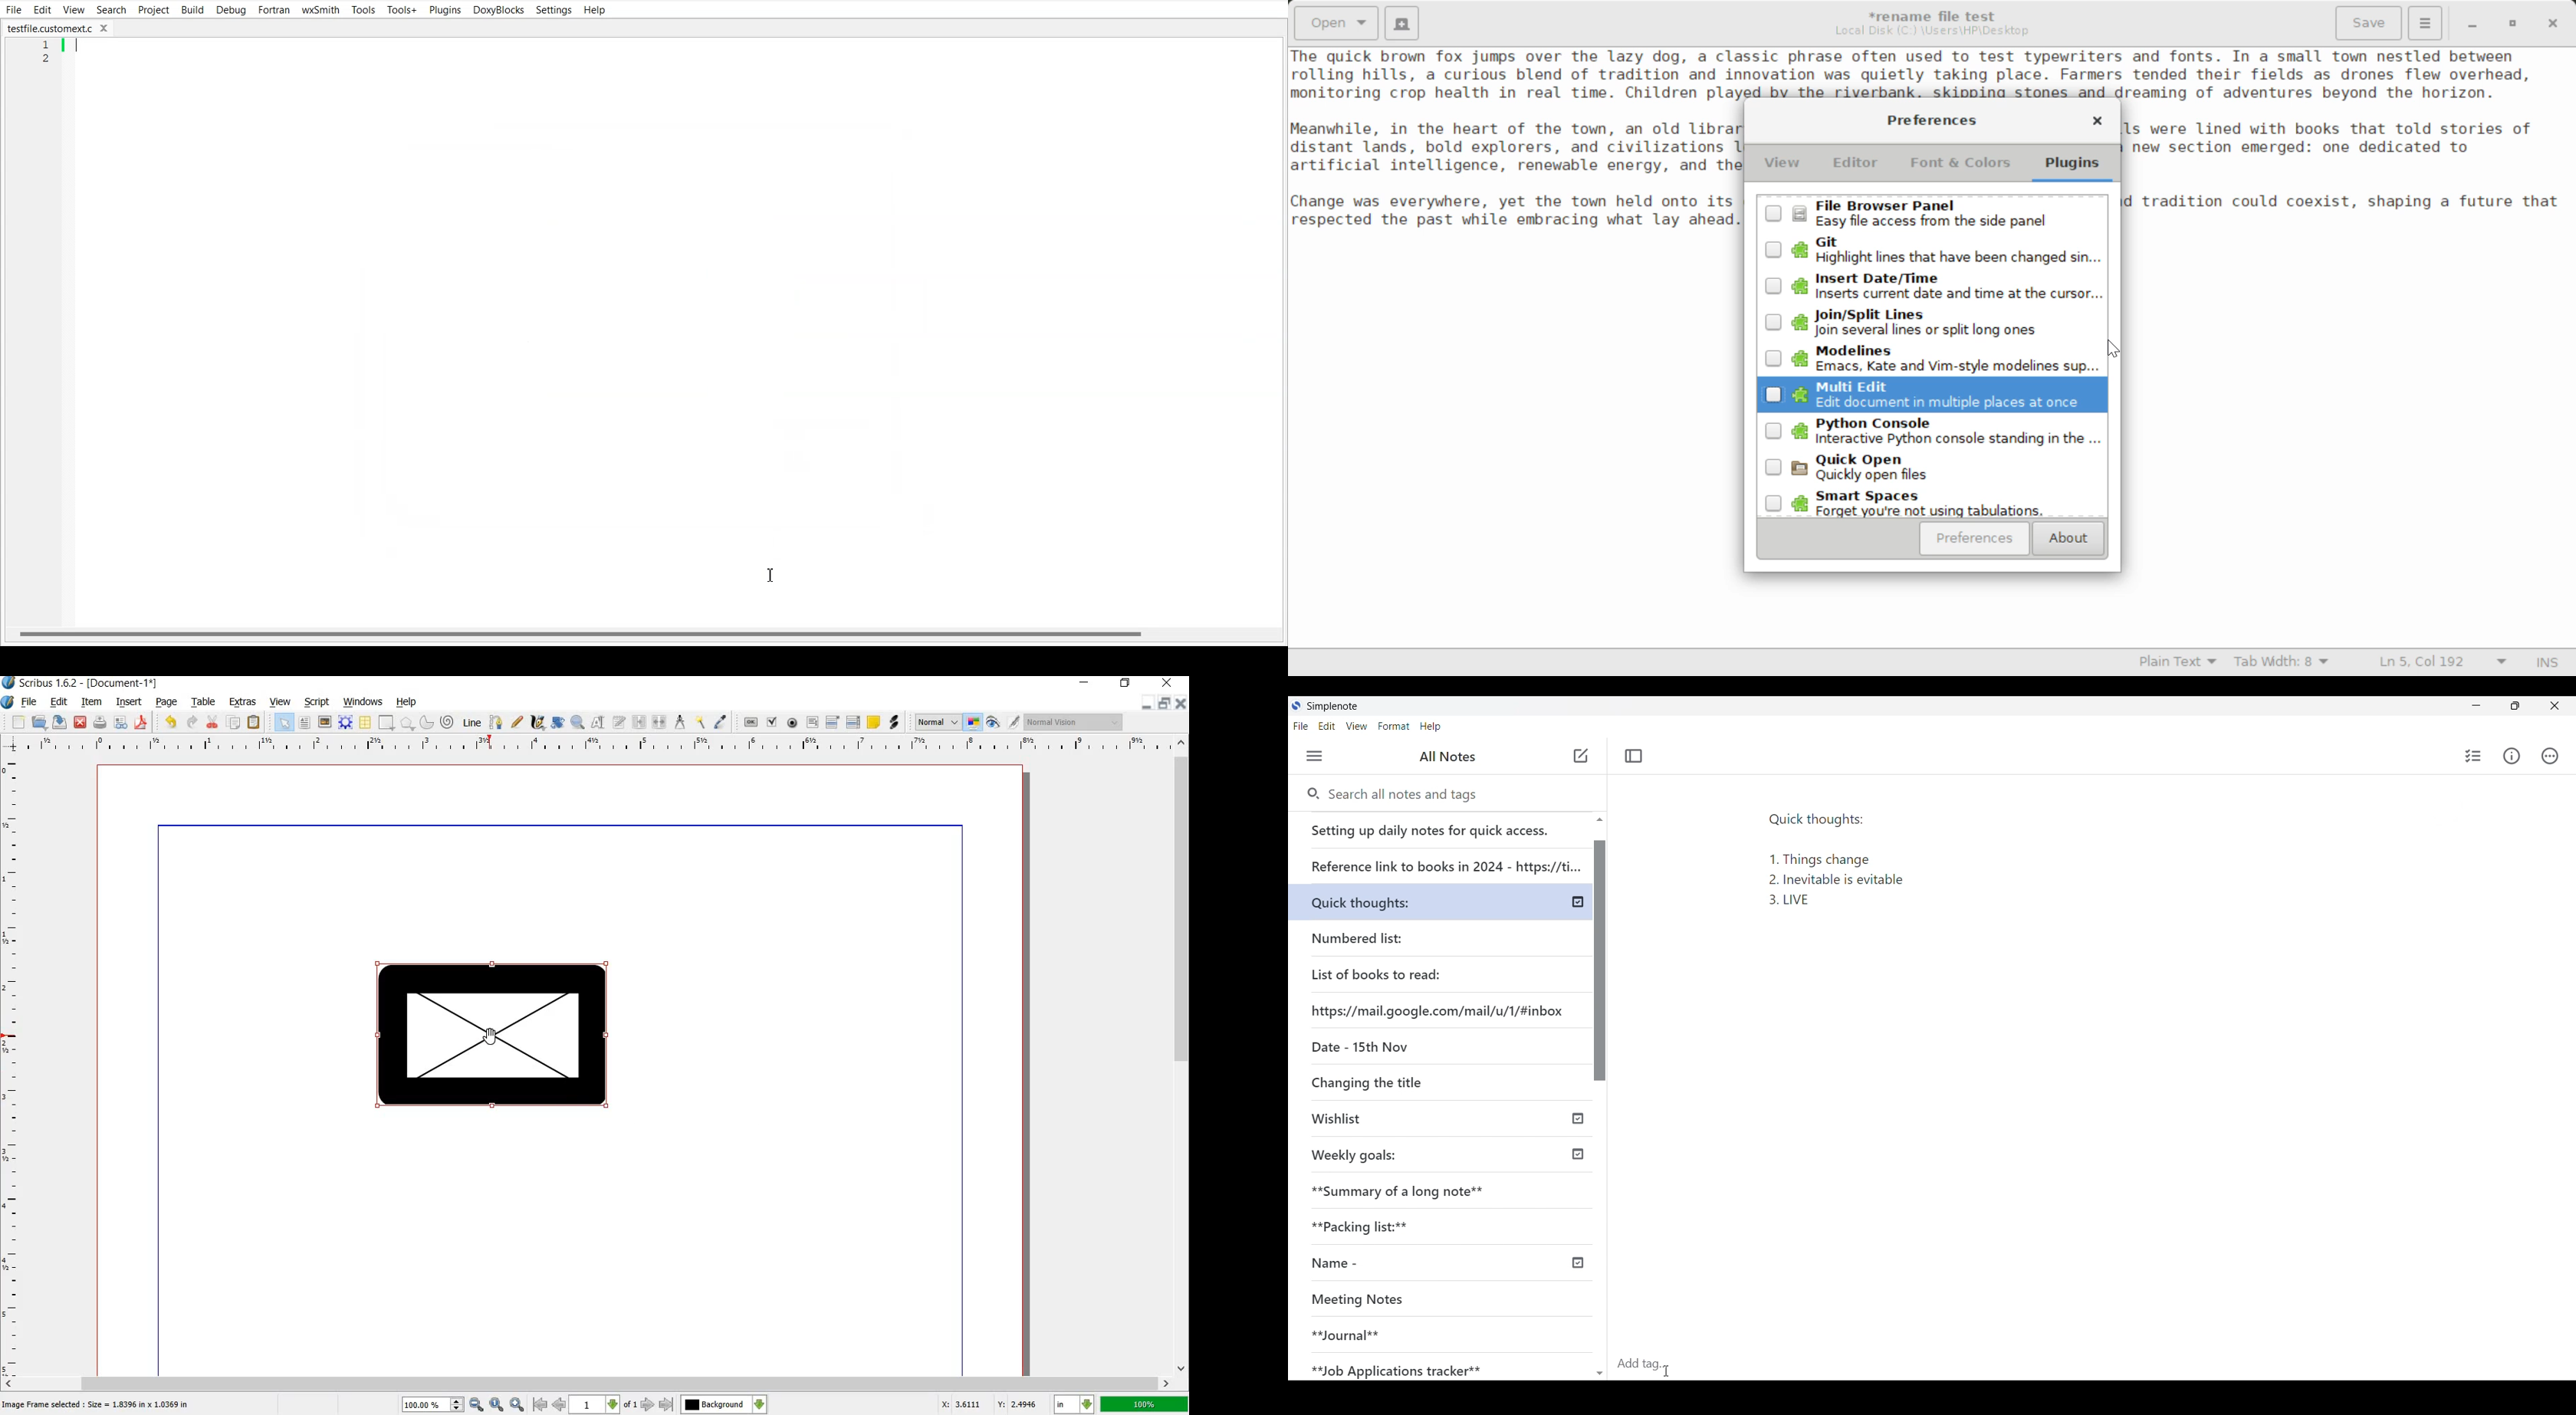 This screenshot has width=2576, height=1428. What do you see at coordinates (1301, 726) in the screenshot?
I see `File menu` at bounding box center [1301, 726].